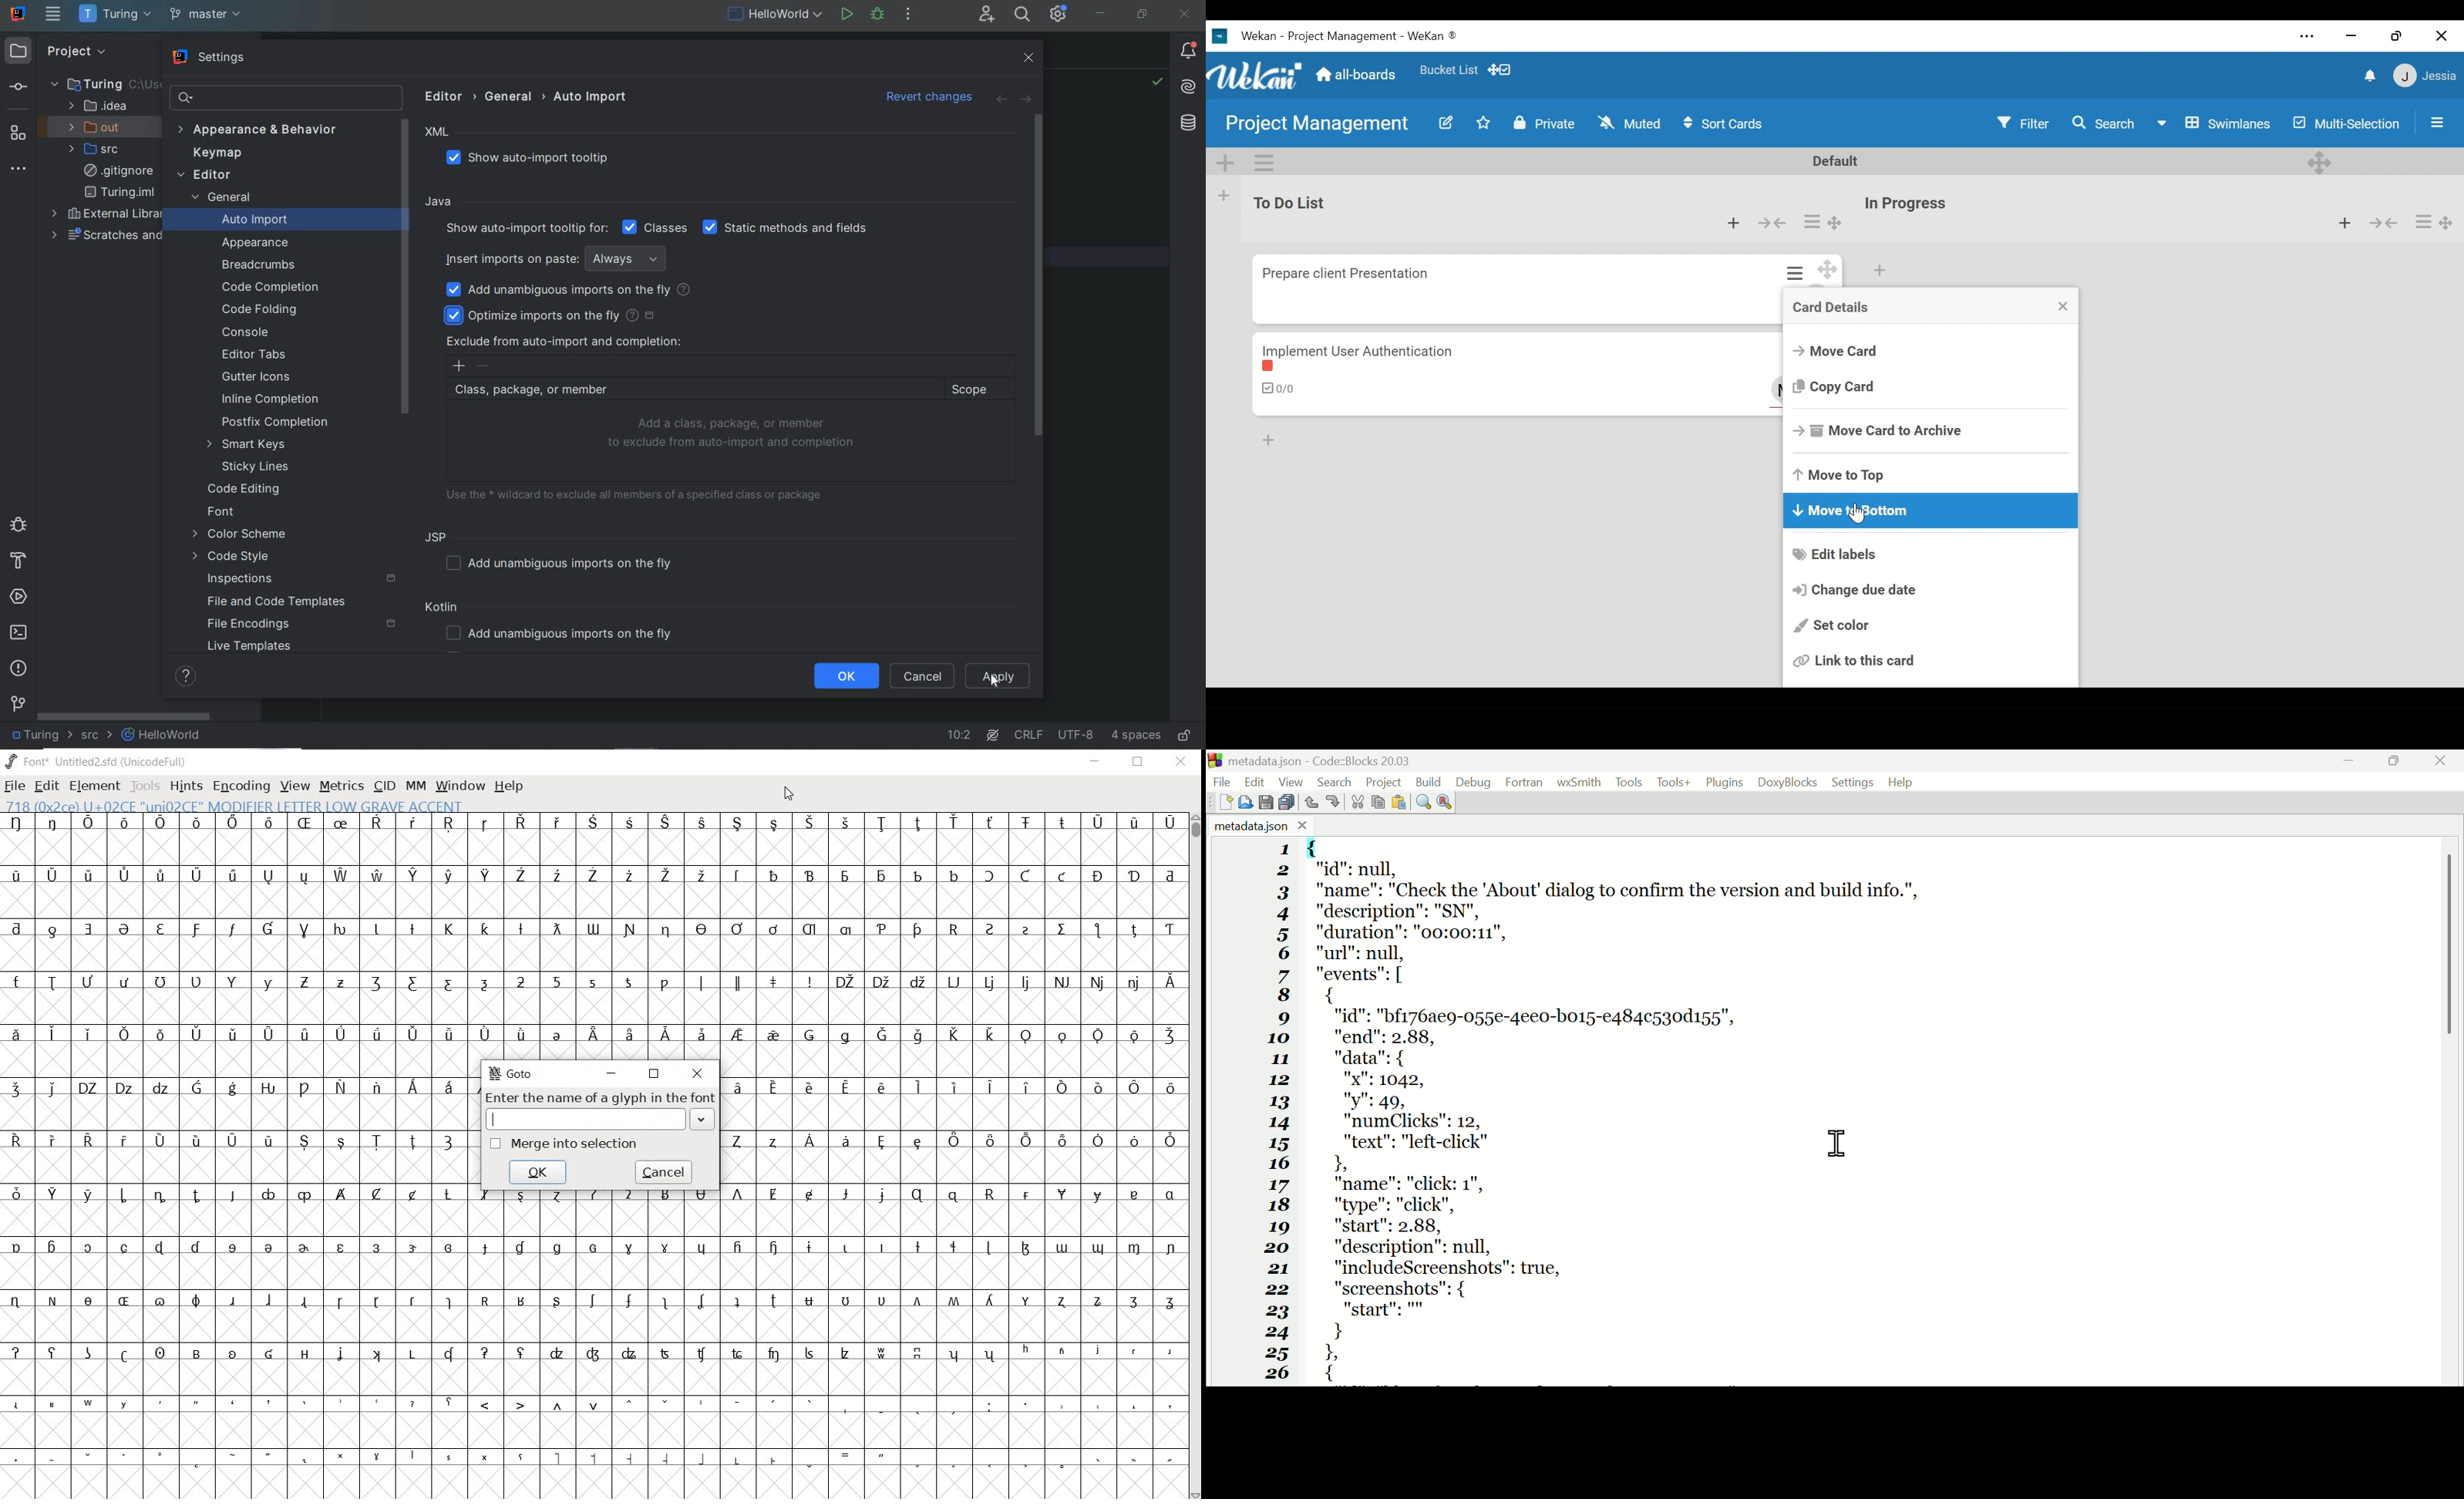 Image resolution: width=2464 pixels, height=1512 pixels. I want to click on CODE STYLE, so click(235, 558).